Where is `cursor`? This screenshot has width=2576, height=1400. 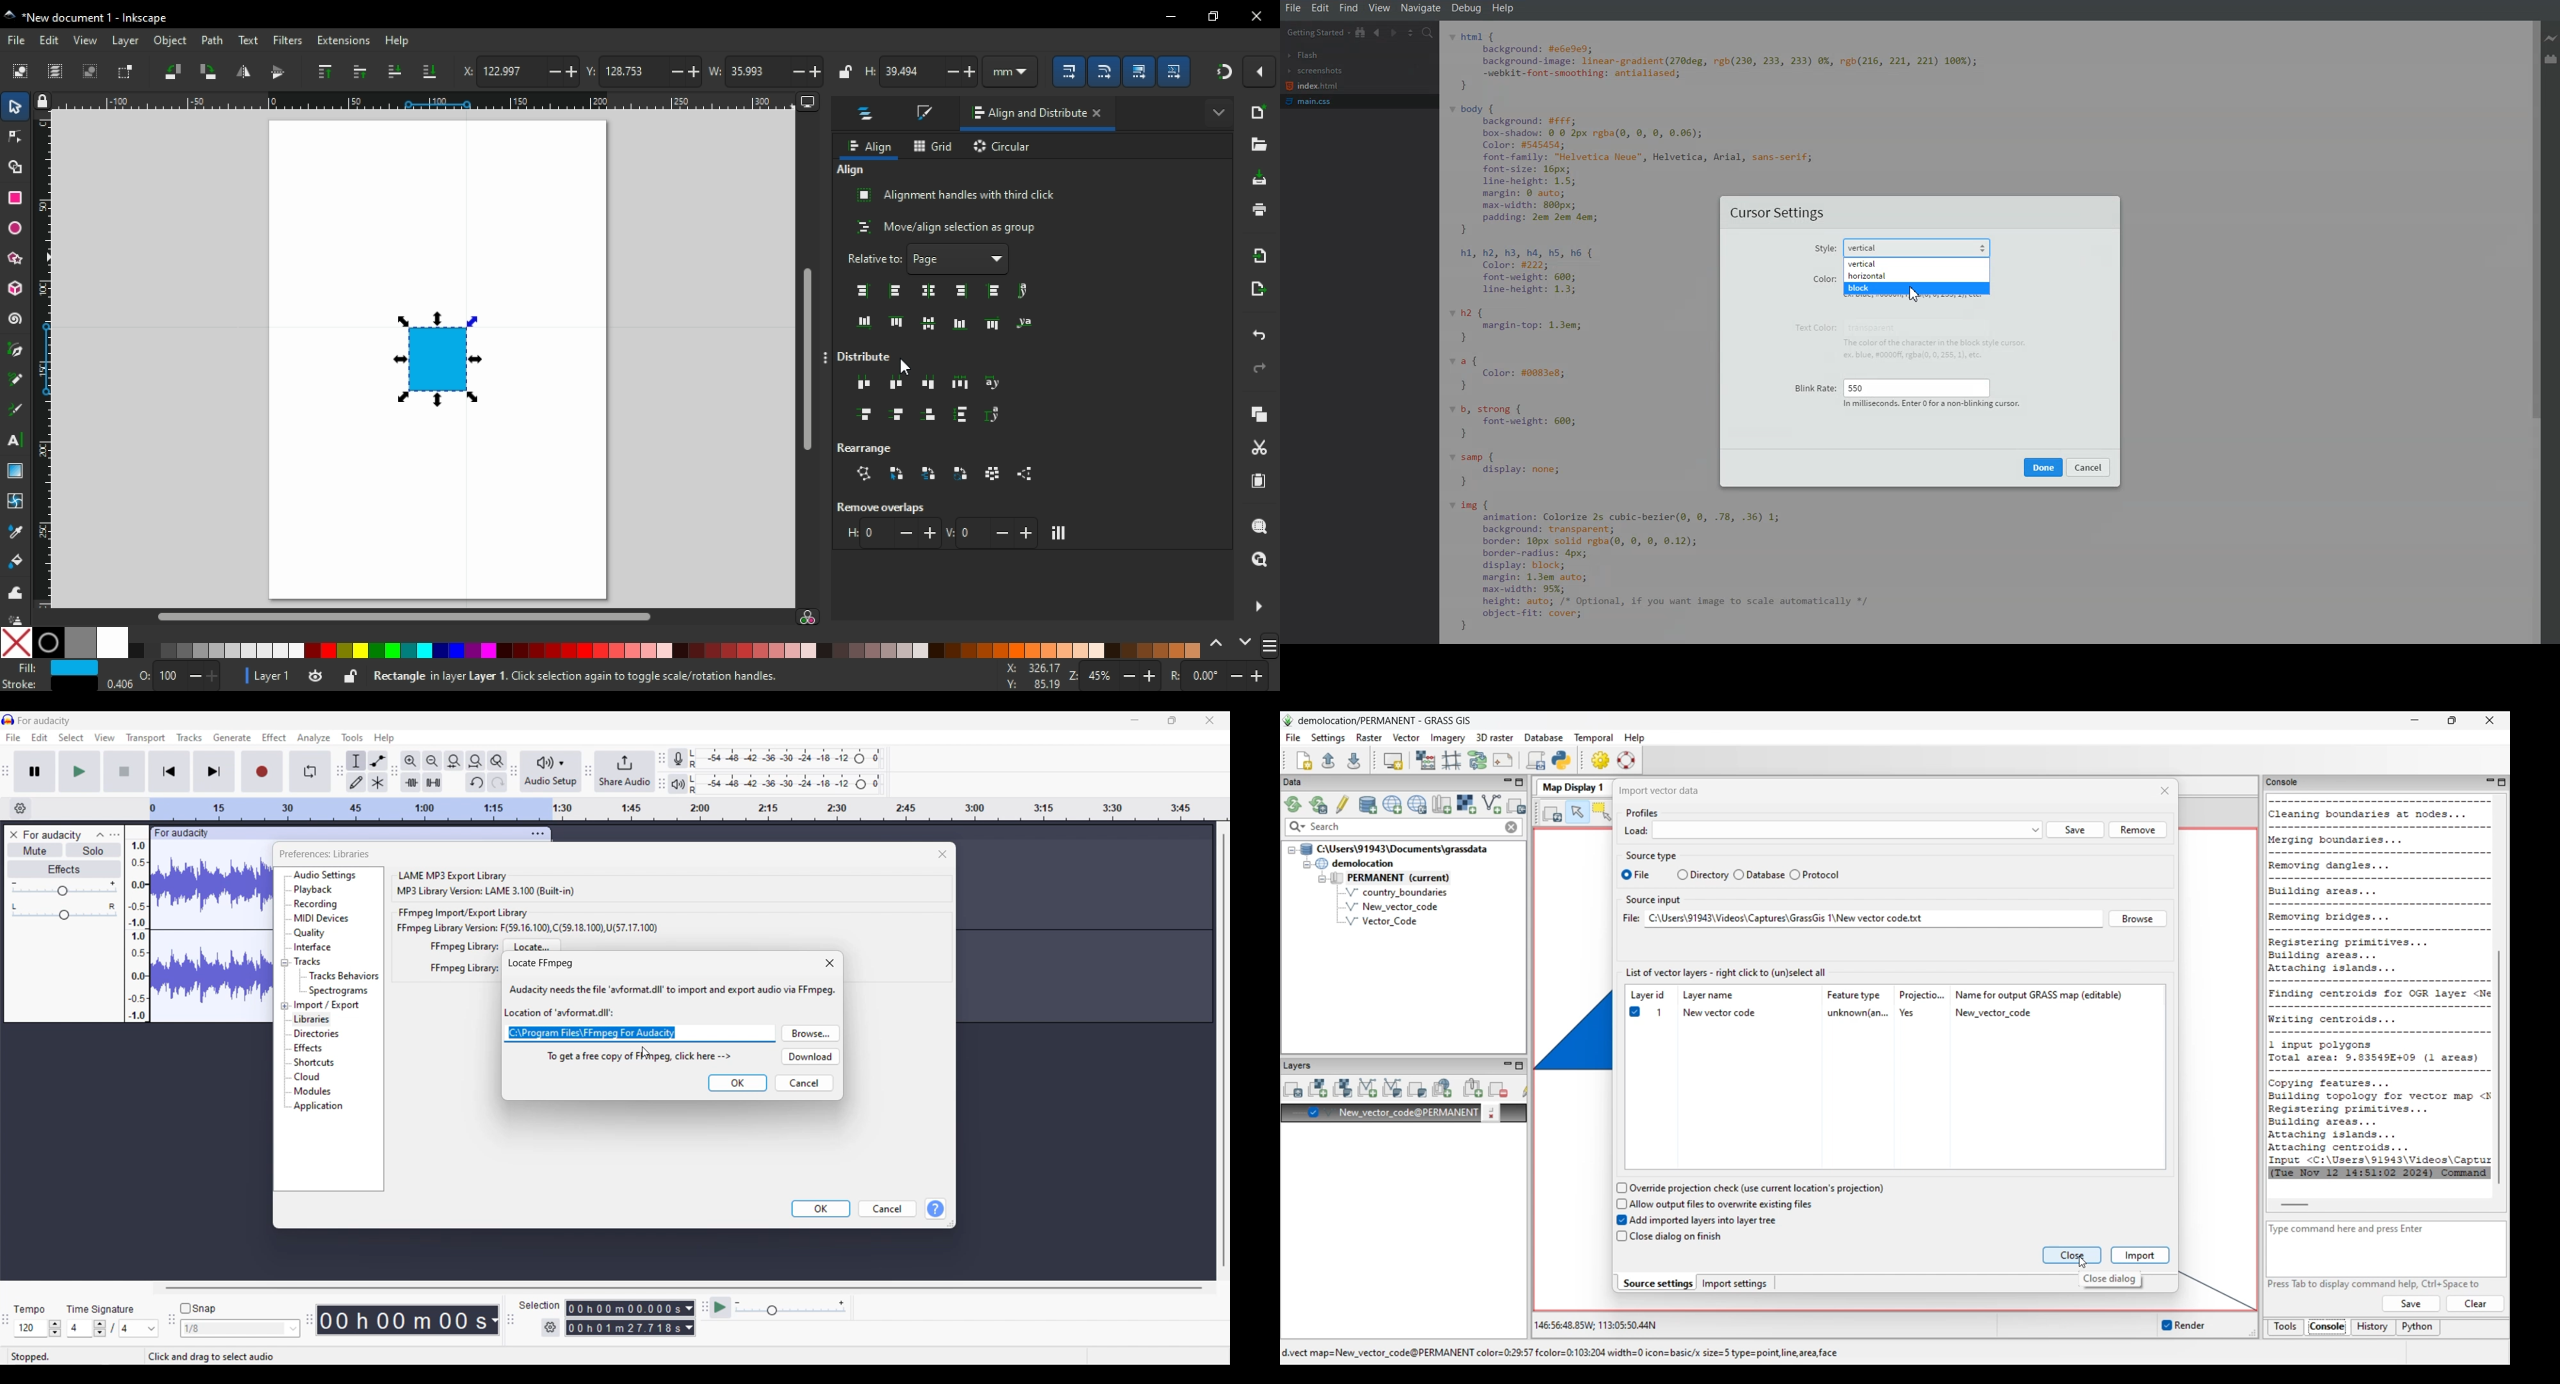
cursor is located at coordinates (647, 1053).